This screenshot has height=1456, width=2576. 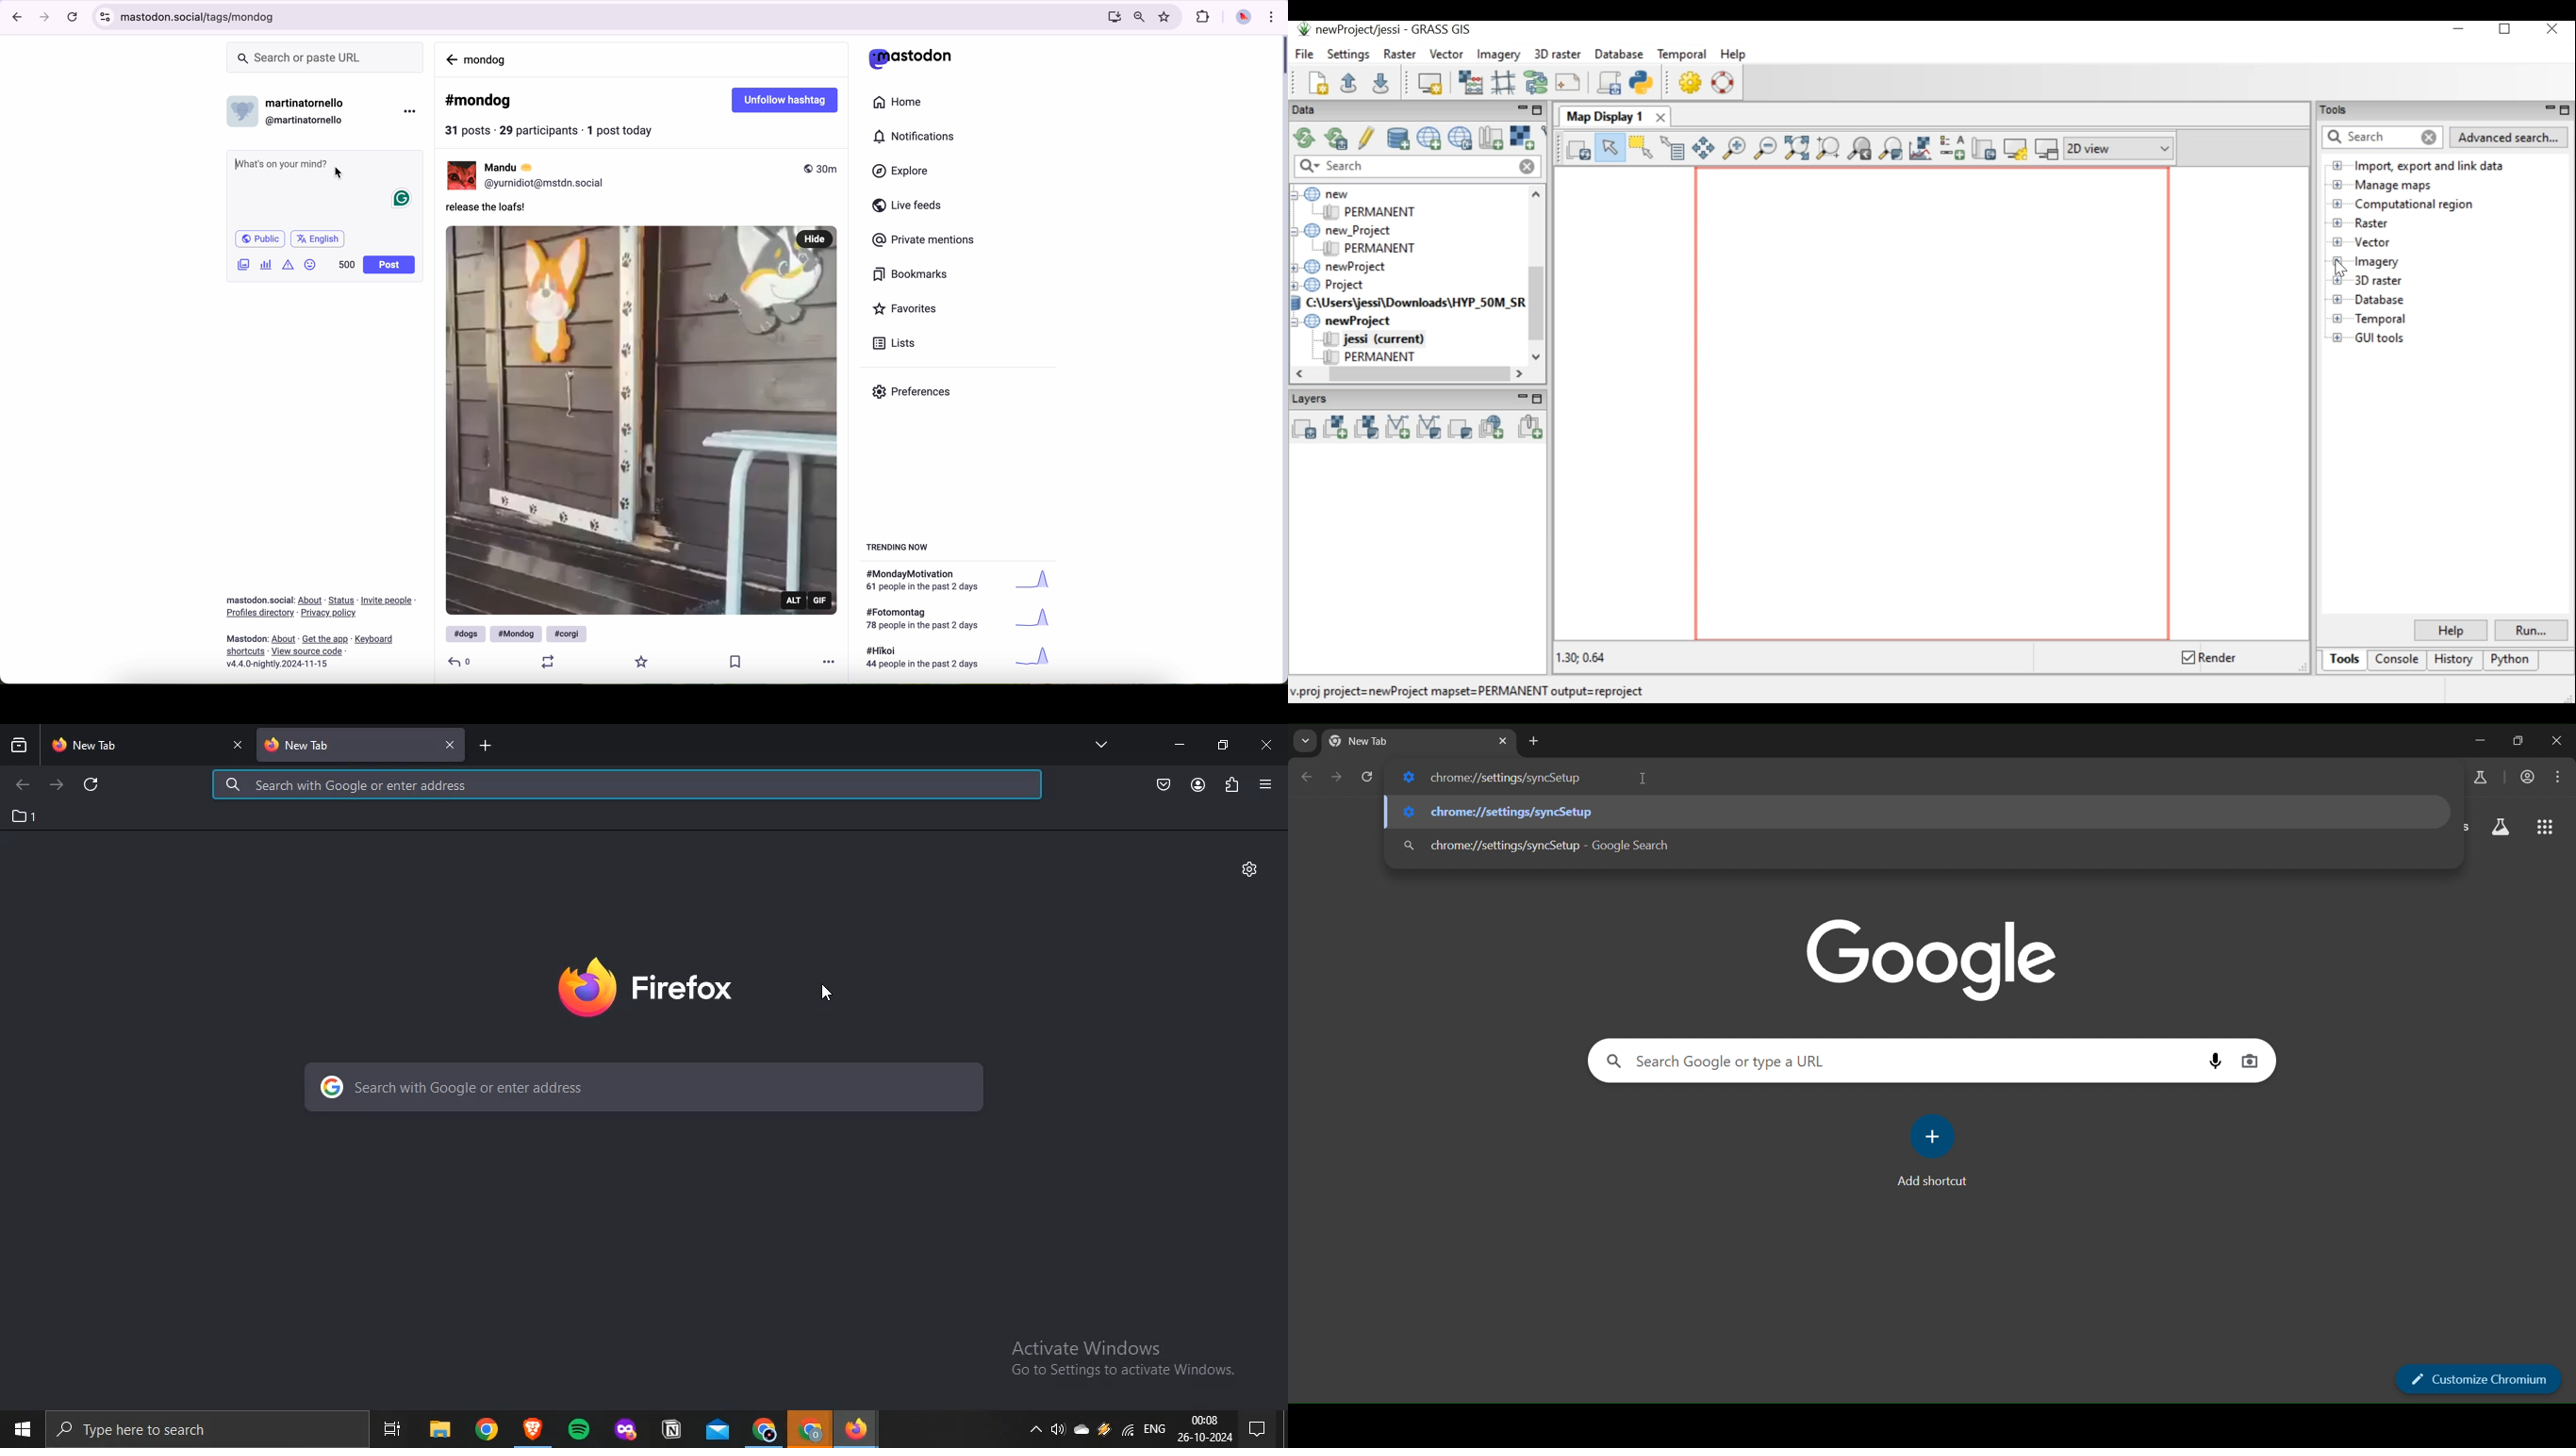 I want to click on cursor on post message, so click(x=342, y=172).